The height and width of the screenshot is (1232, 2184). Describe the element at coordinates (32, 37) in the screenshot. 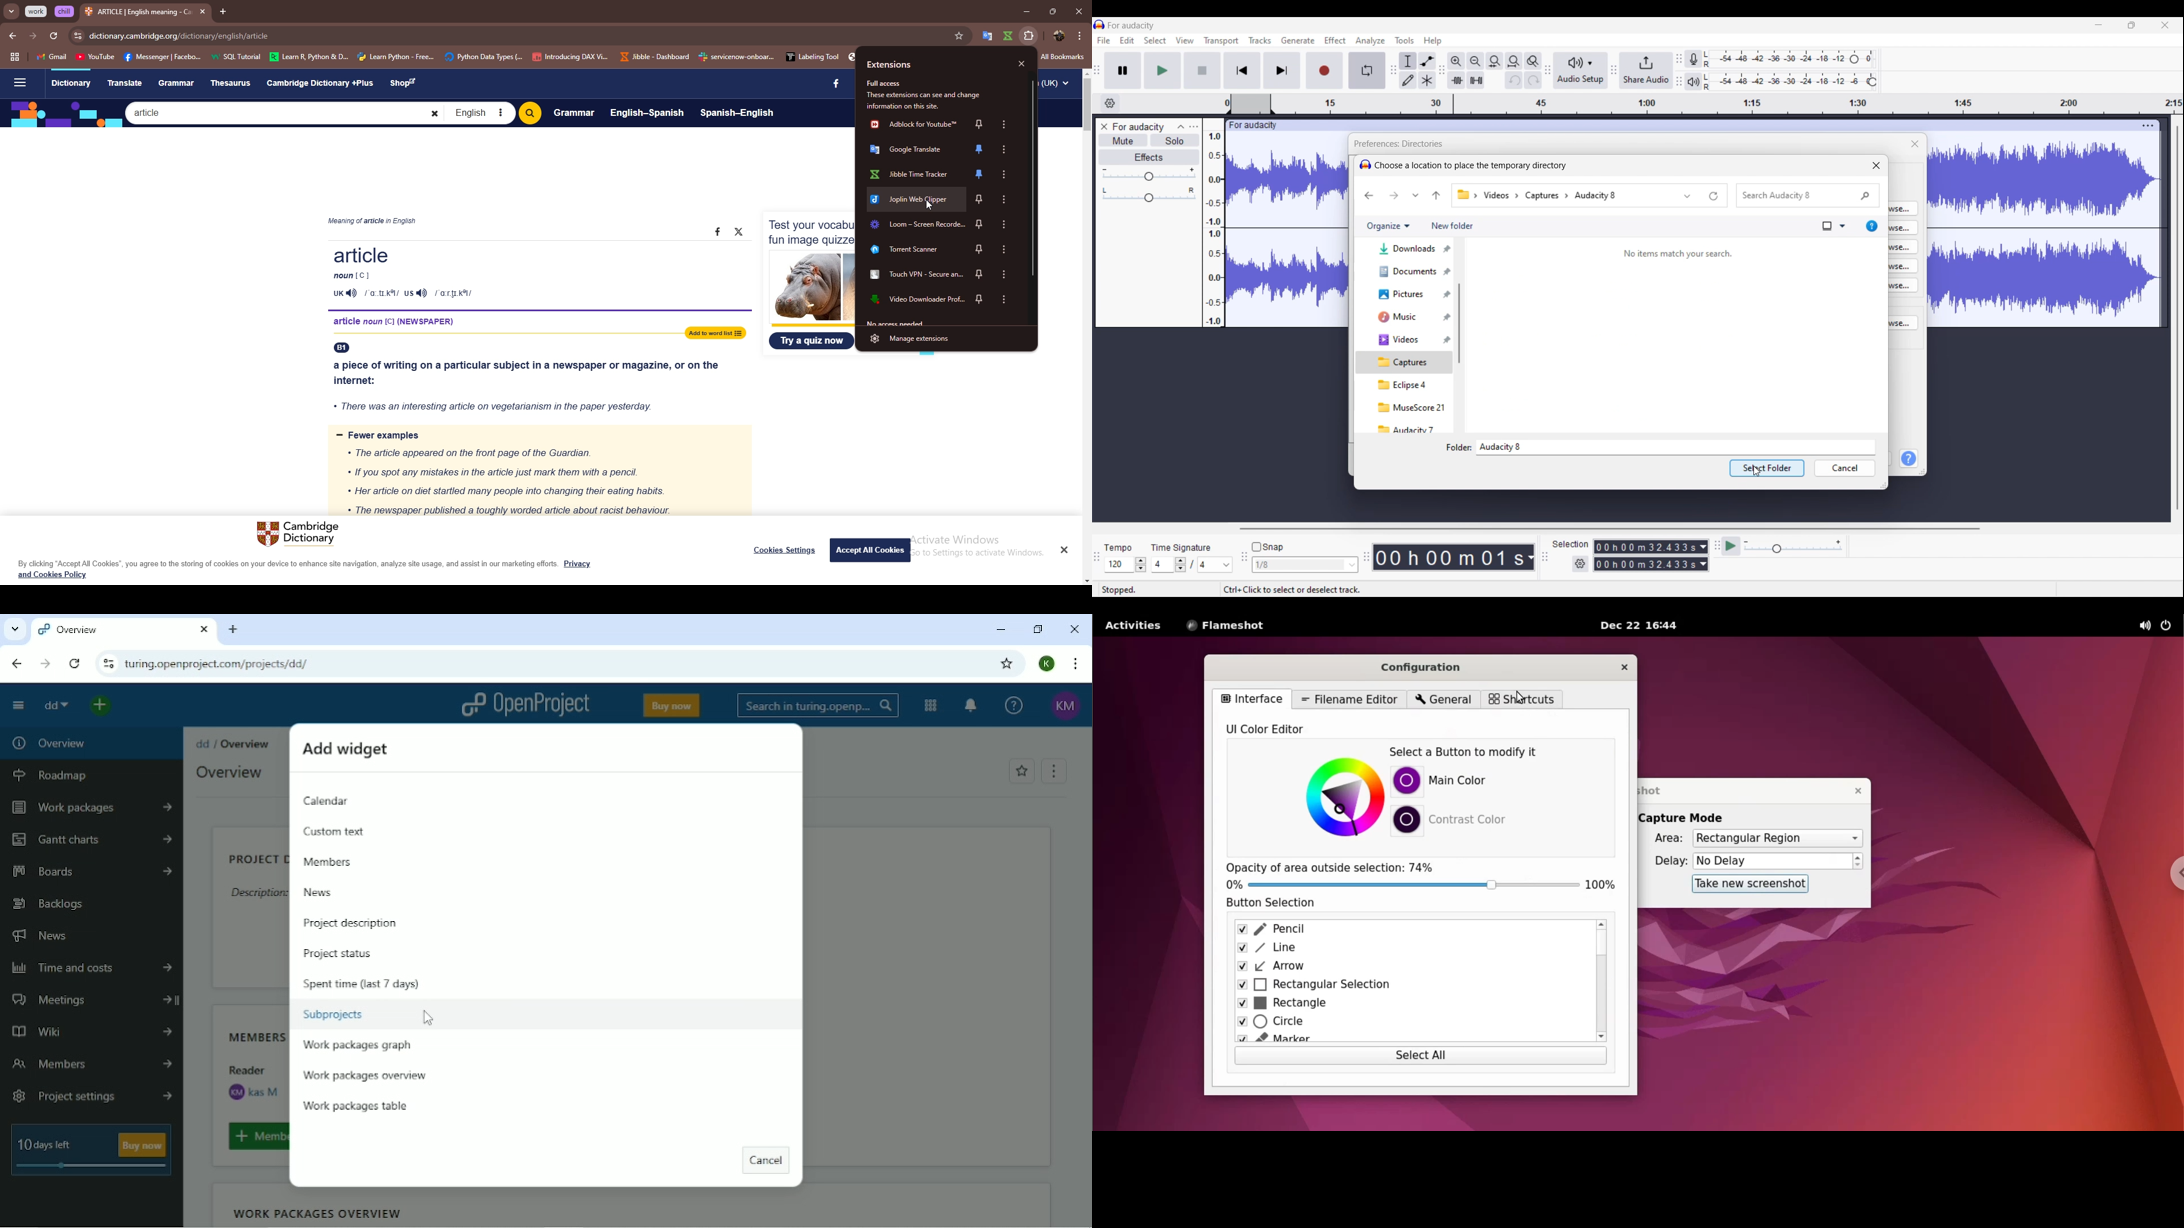

I see `forward` at that location.